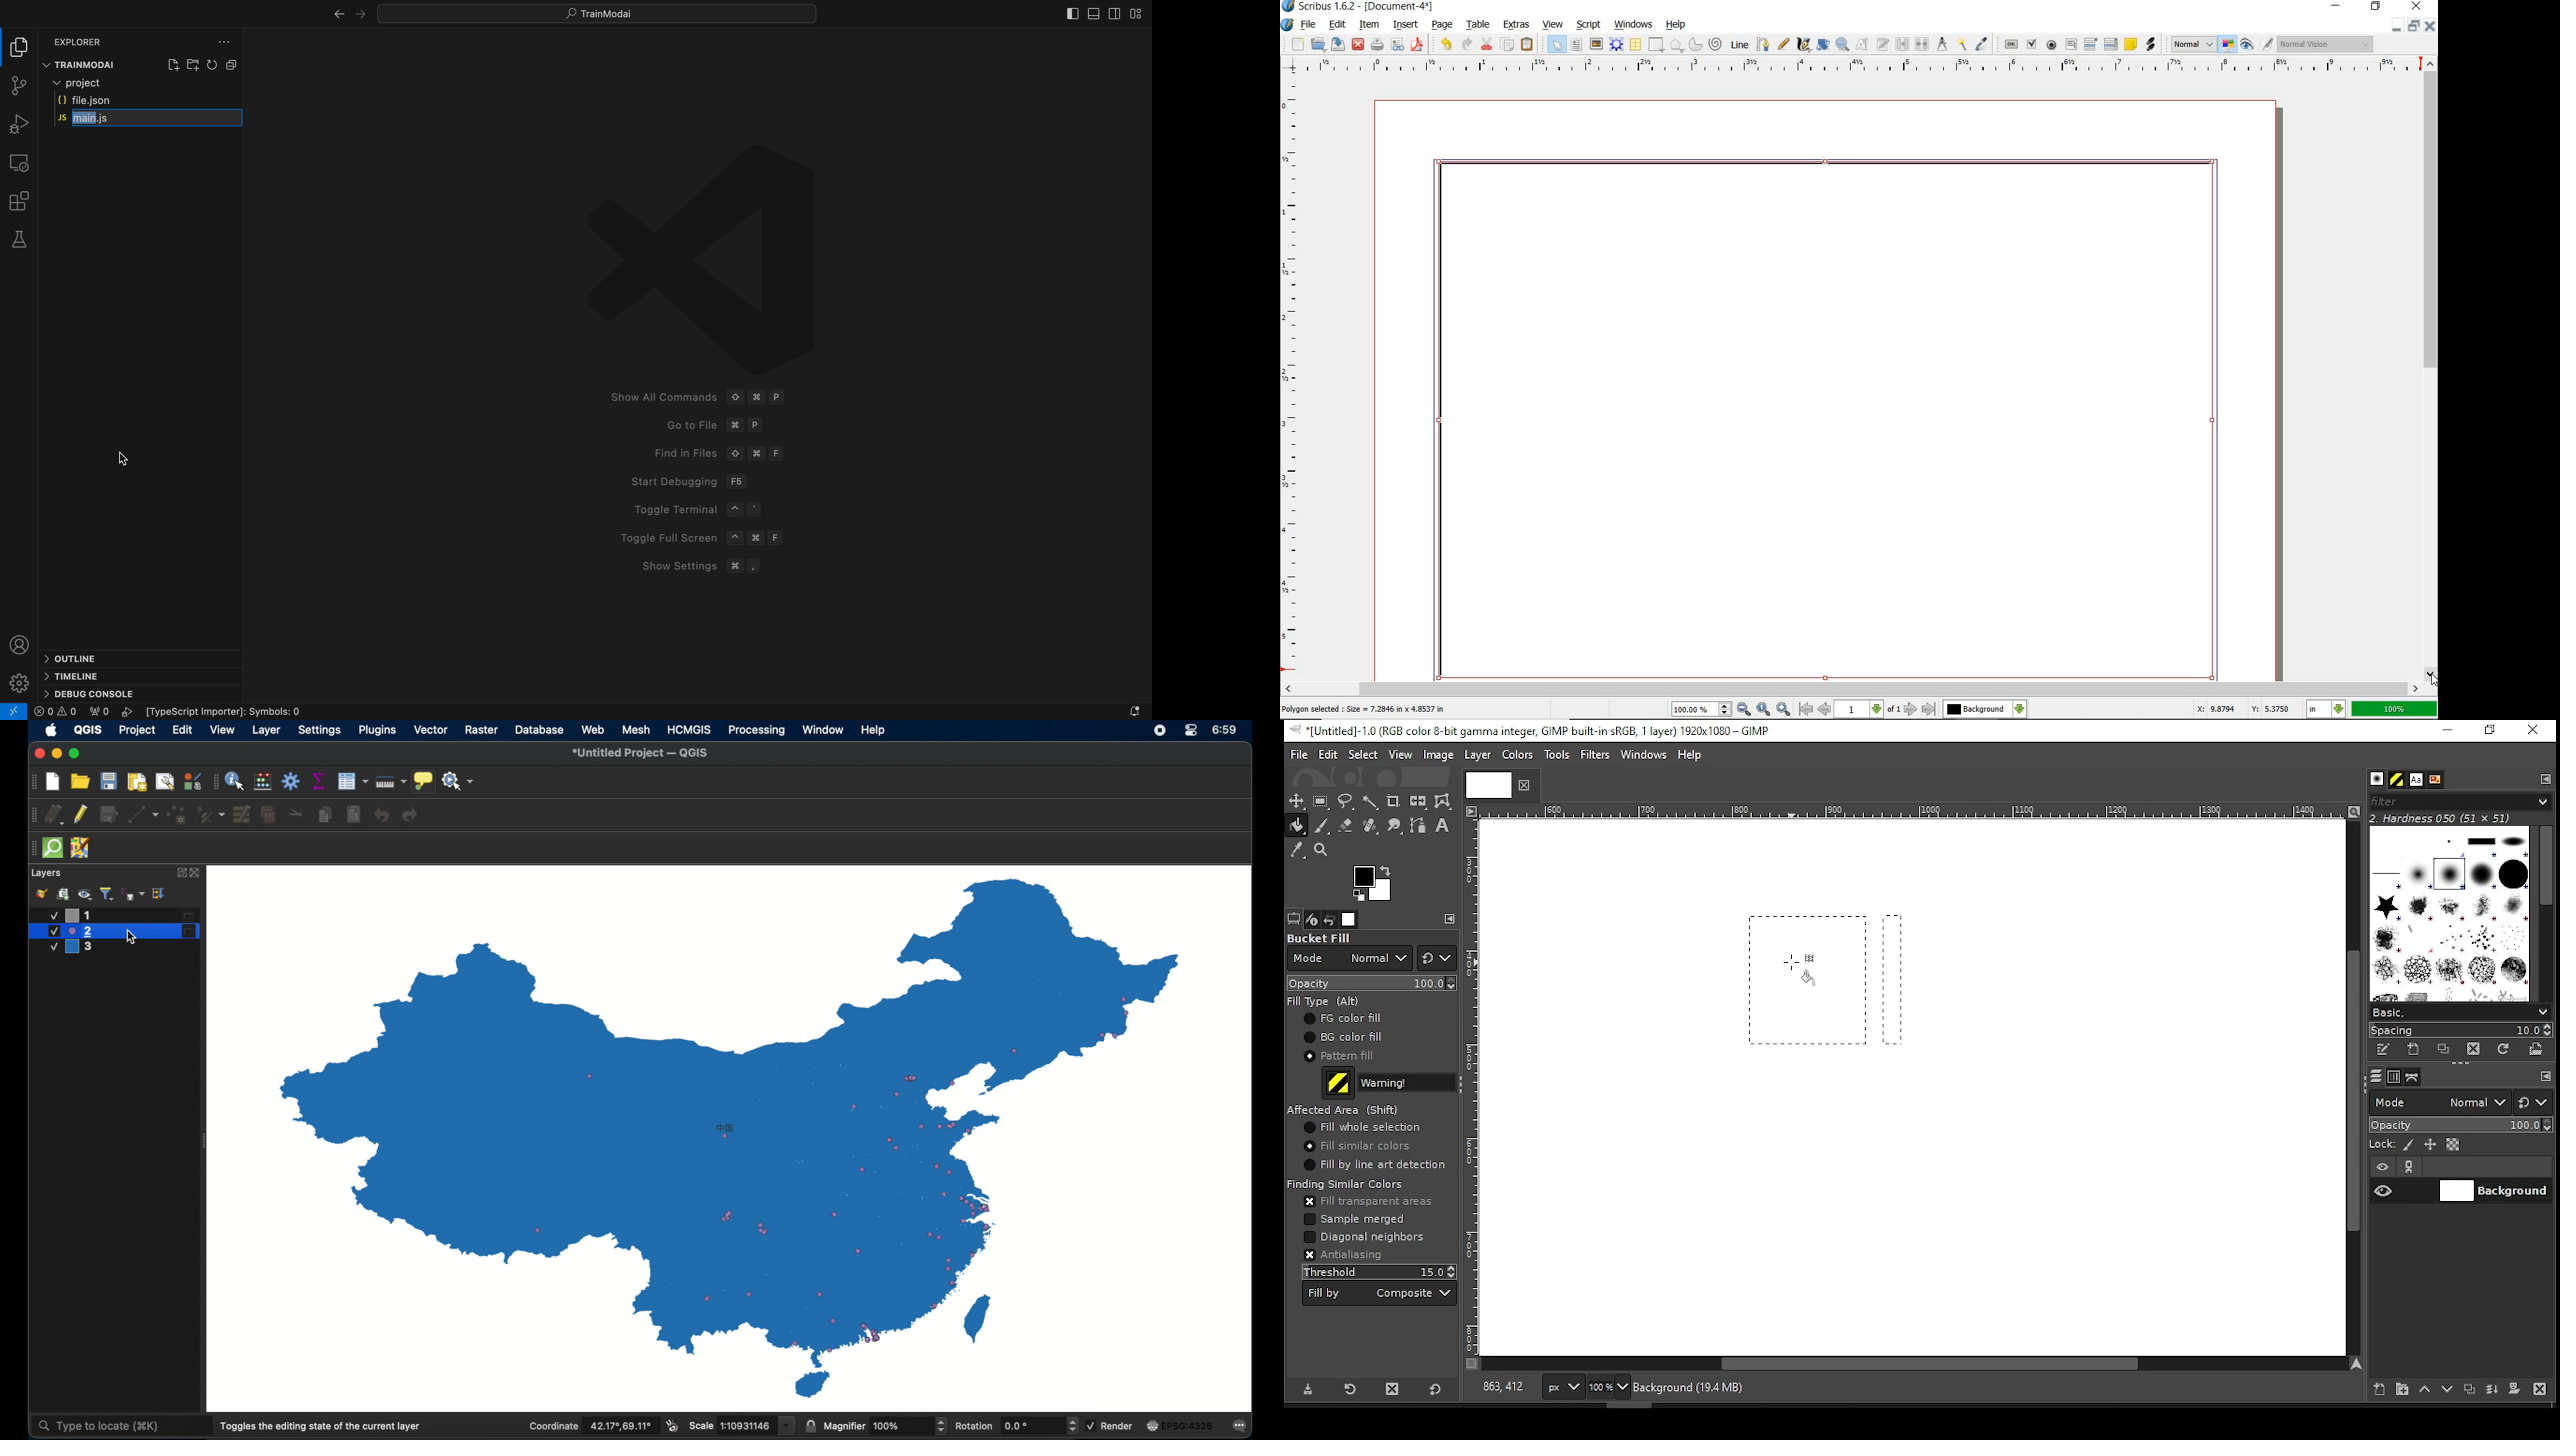  Describe the element at coordinates (1942, 45) in the screenshot. I see `measurements` at that location.